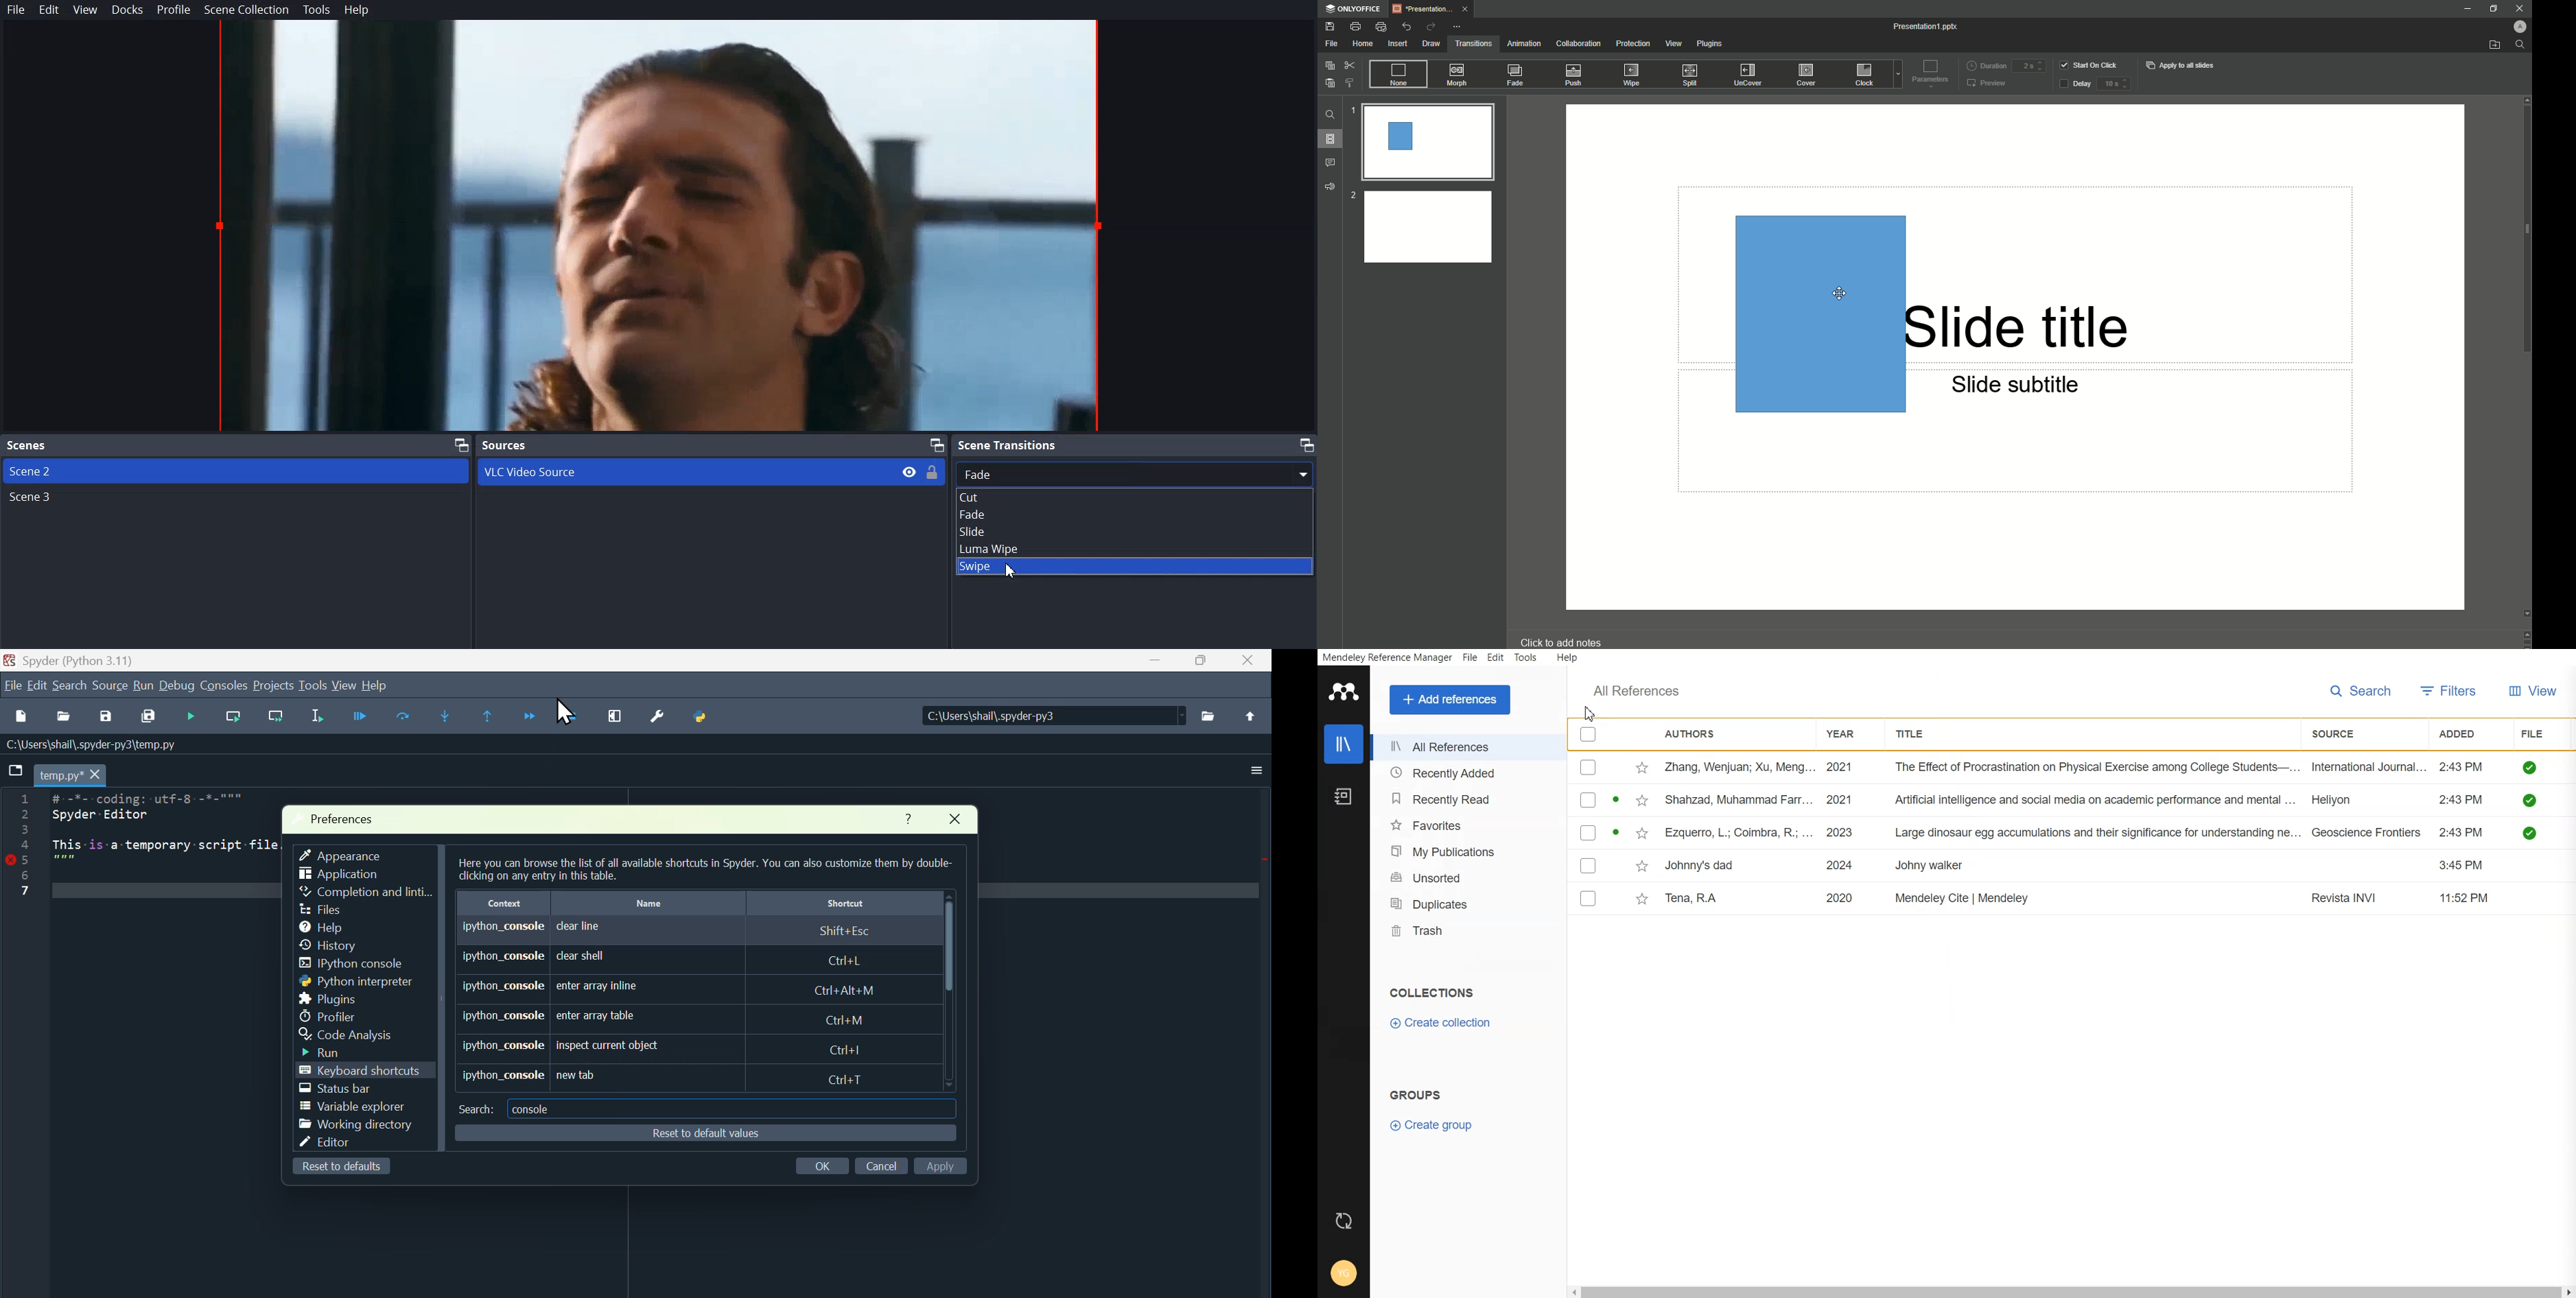 Image resolution: width=2576 pixels, height=1316 pixels. I want to click on International Journal..., so click(2370, 767).